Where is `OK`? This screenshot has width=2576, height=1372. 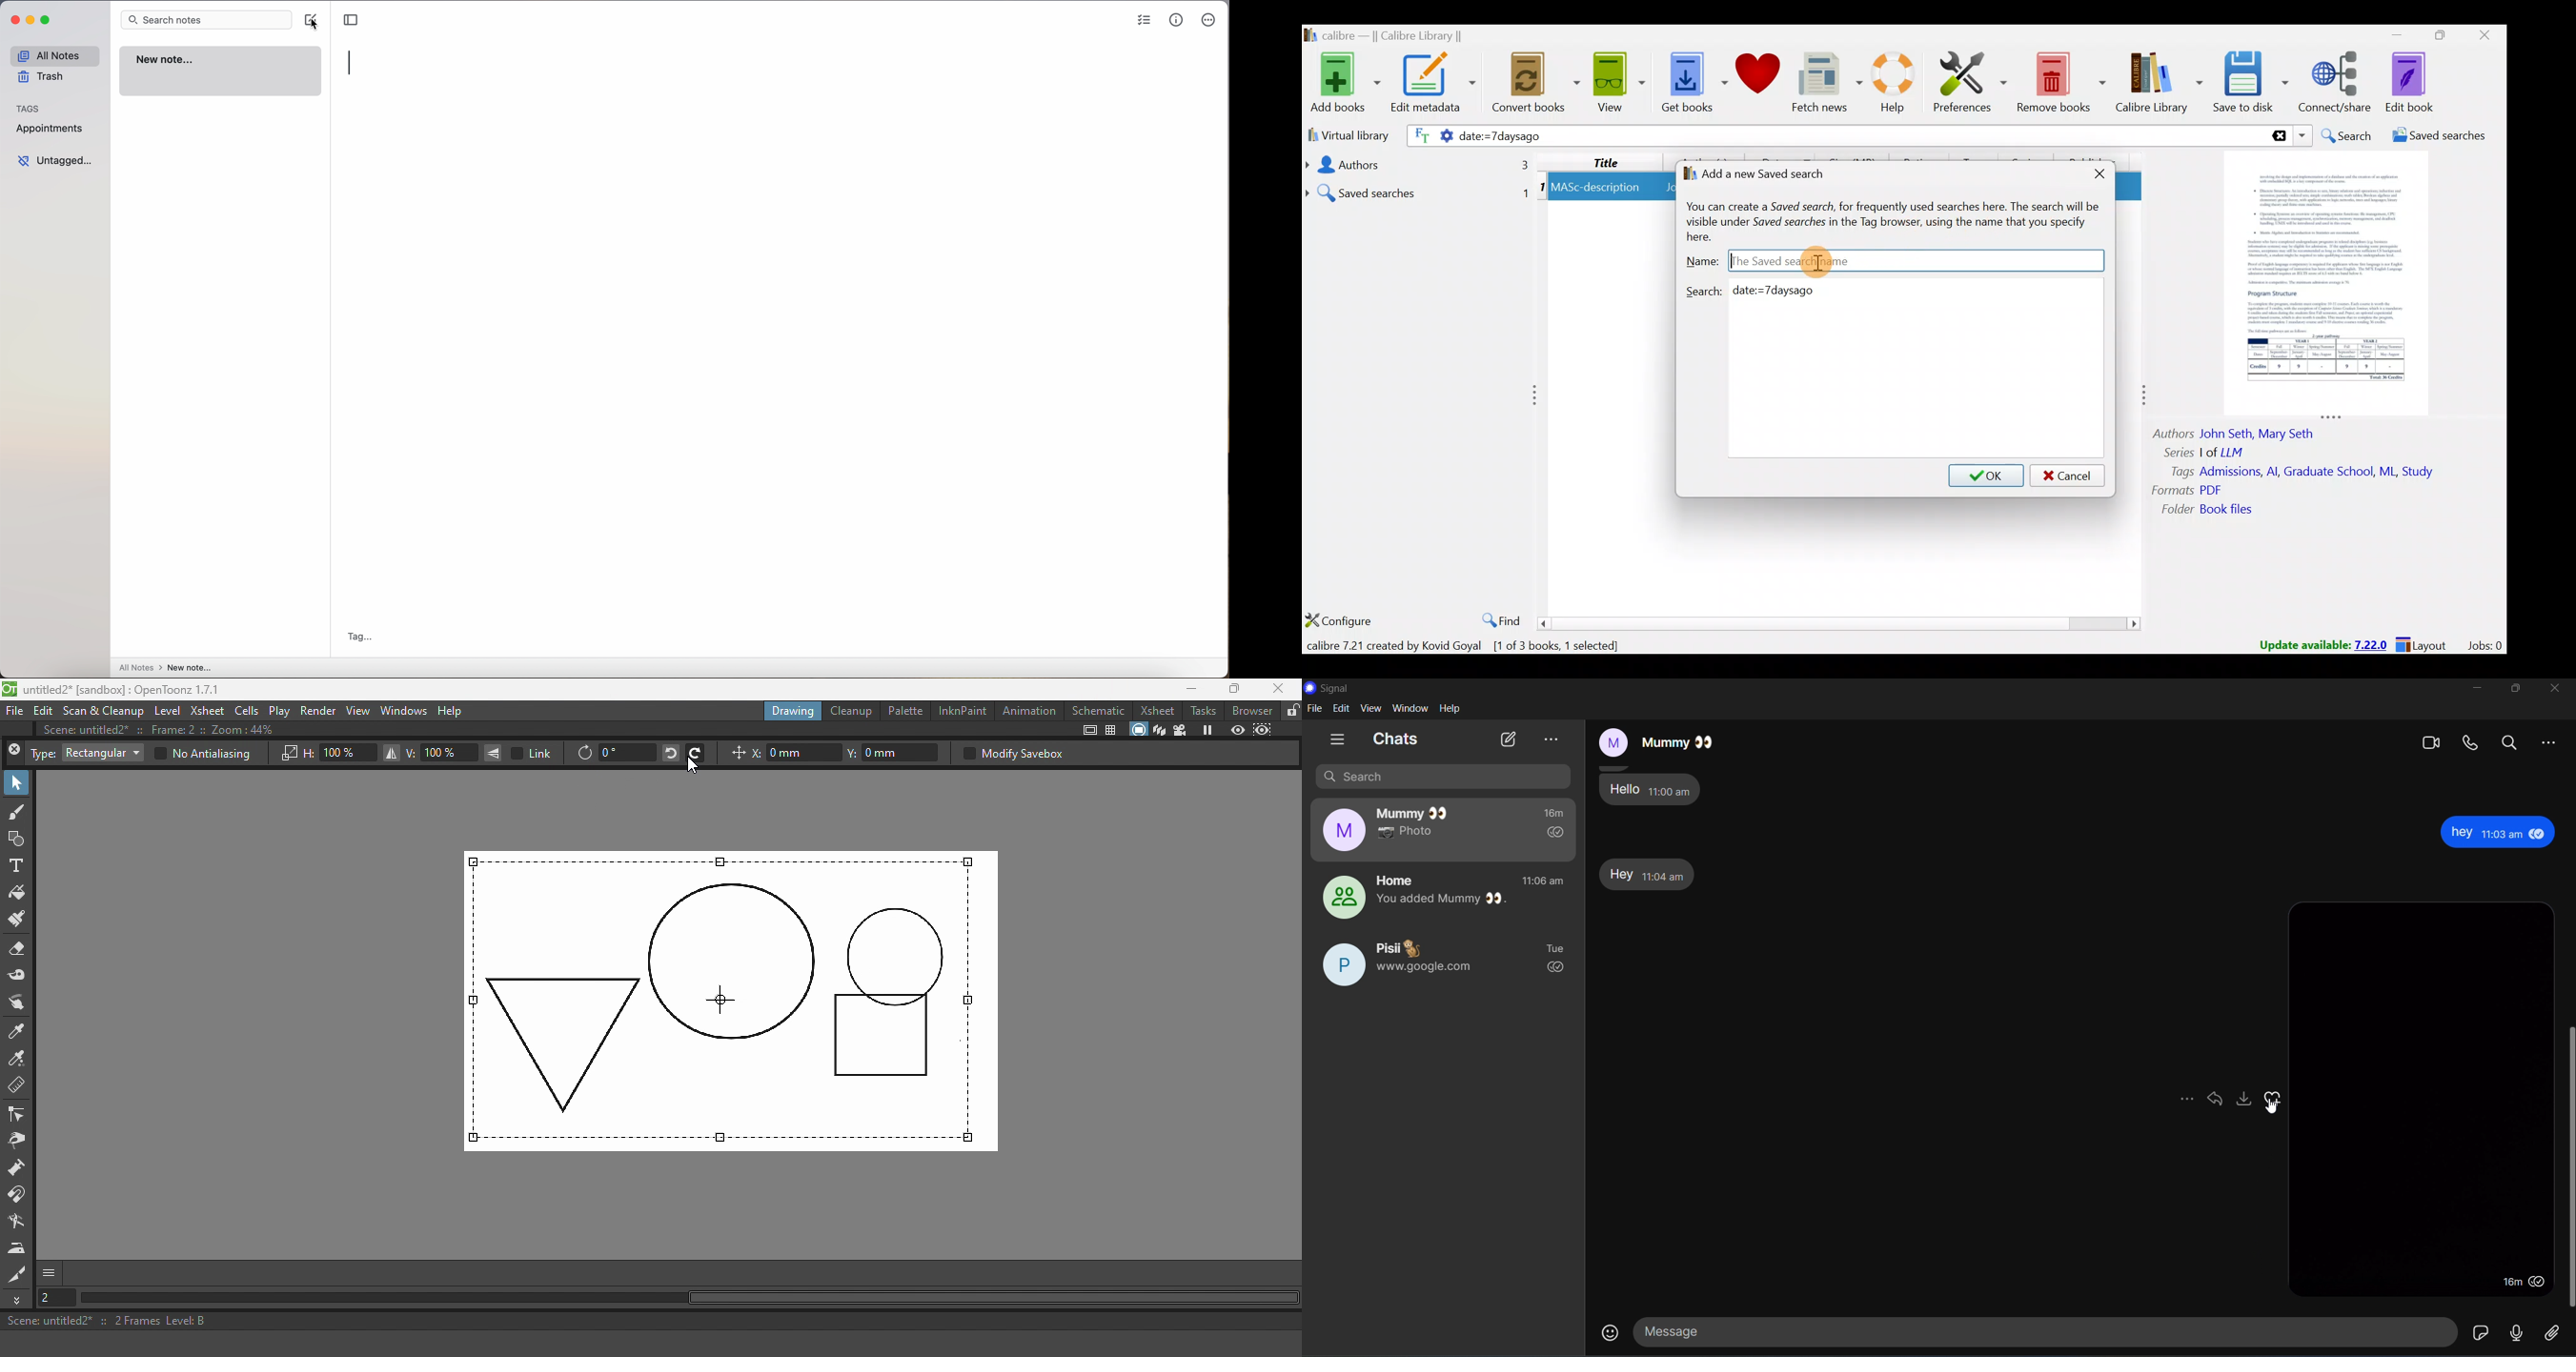 OK is located at coordinates (1987, 474).